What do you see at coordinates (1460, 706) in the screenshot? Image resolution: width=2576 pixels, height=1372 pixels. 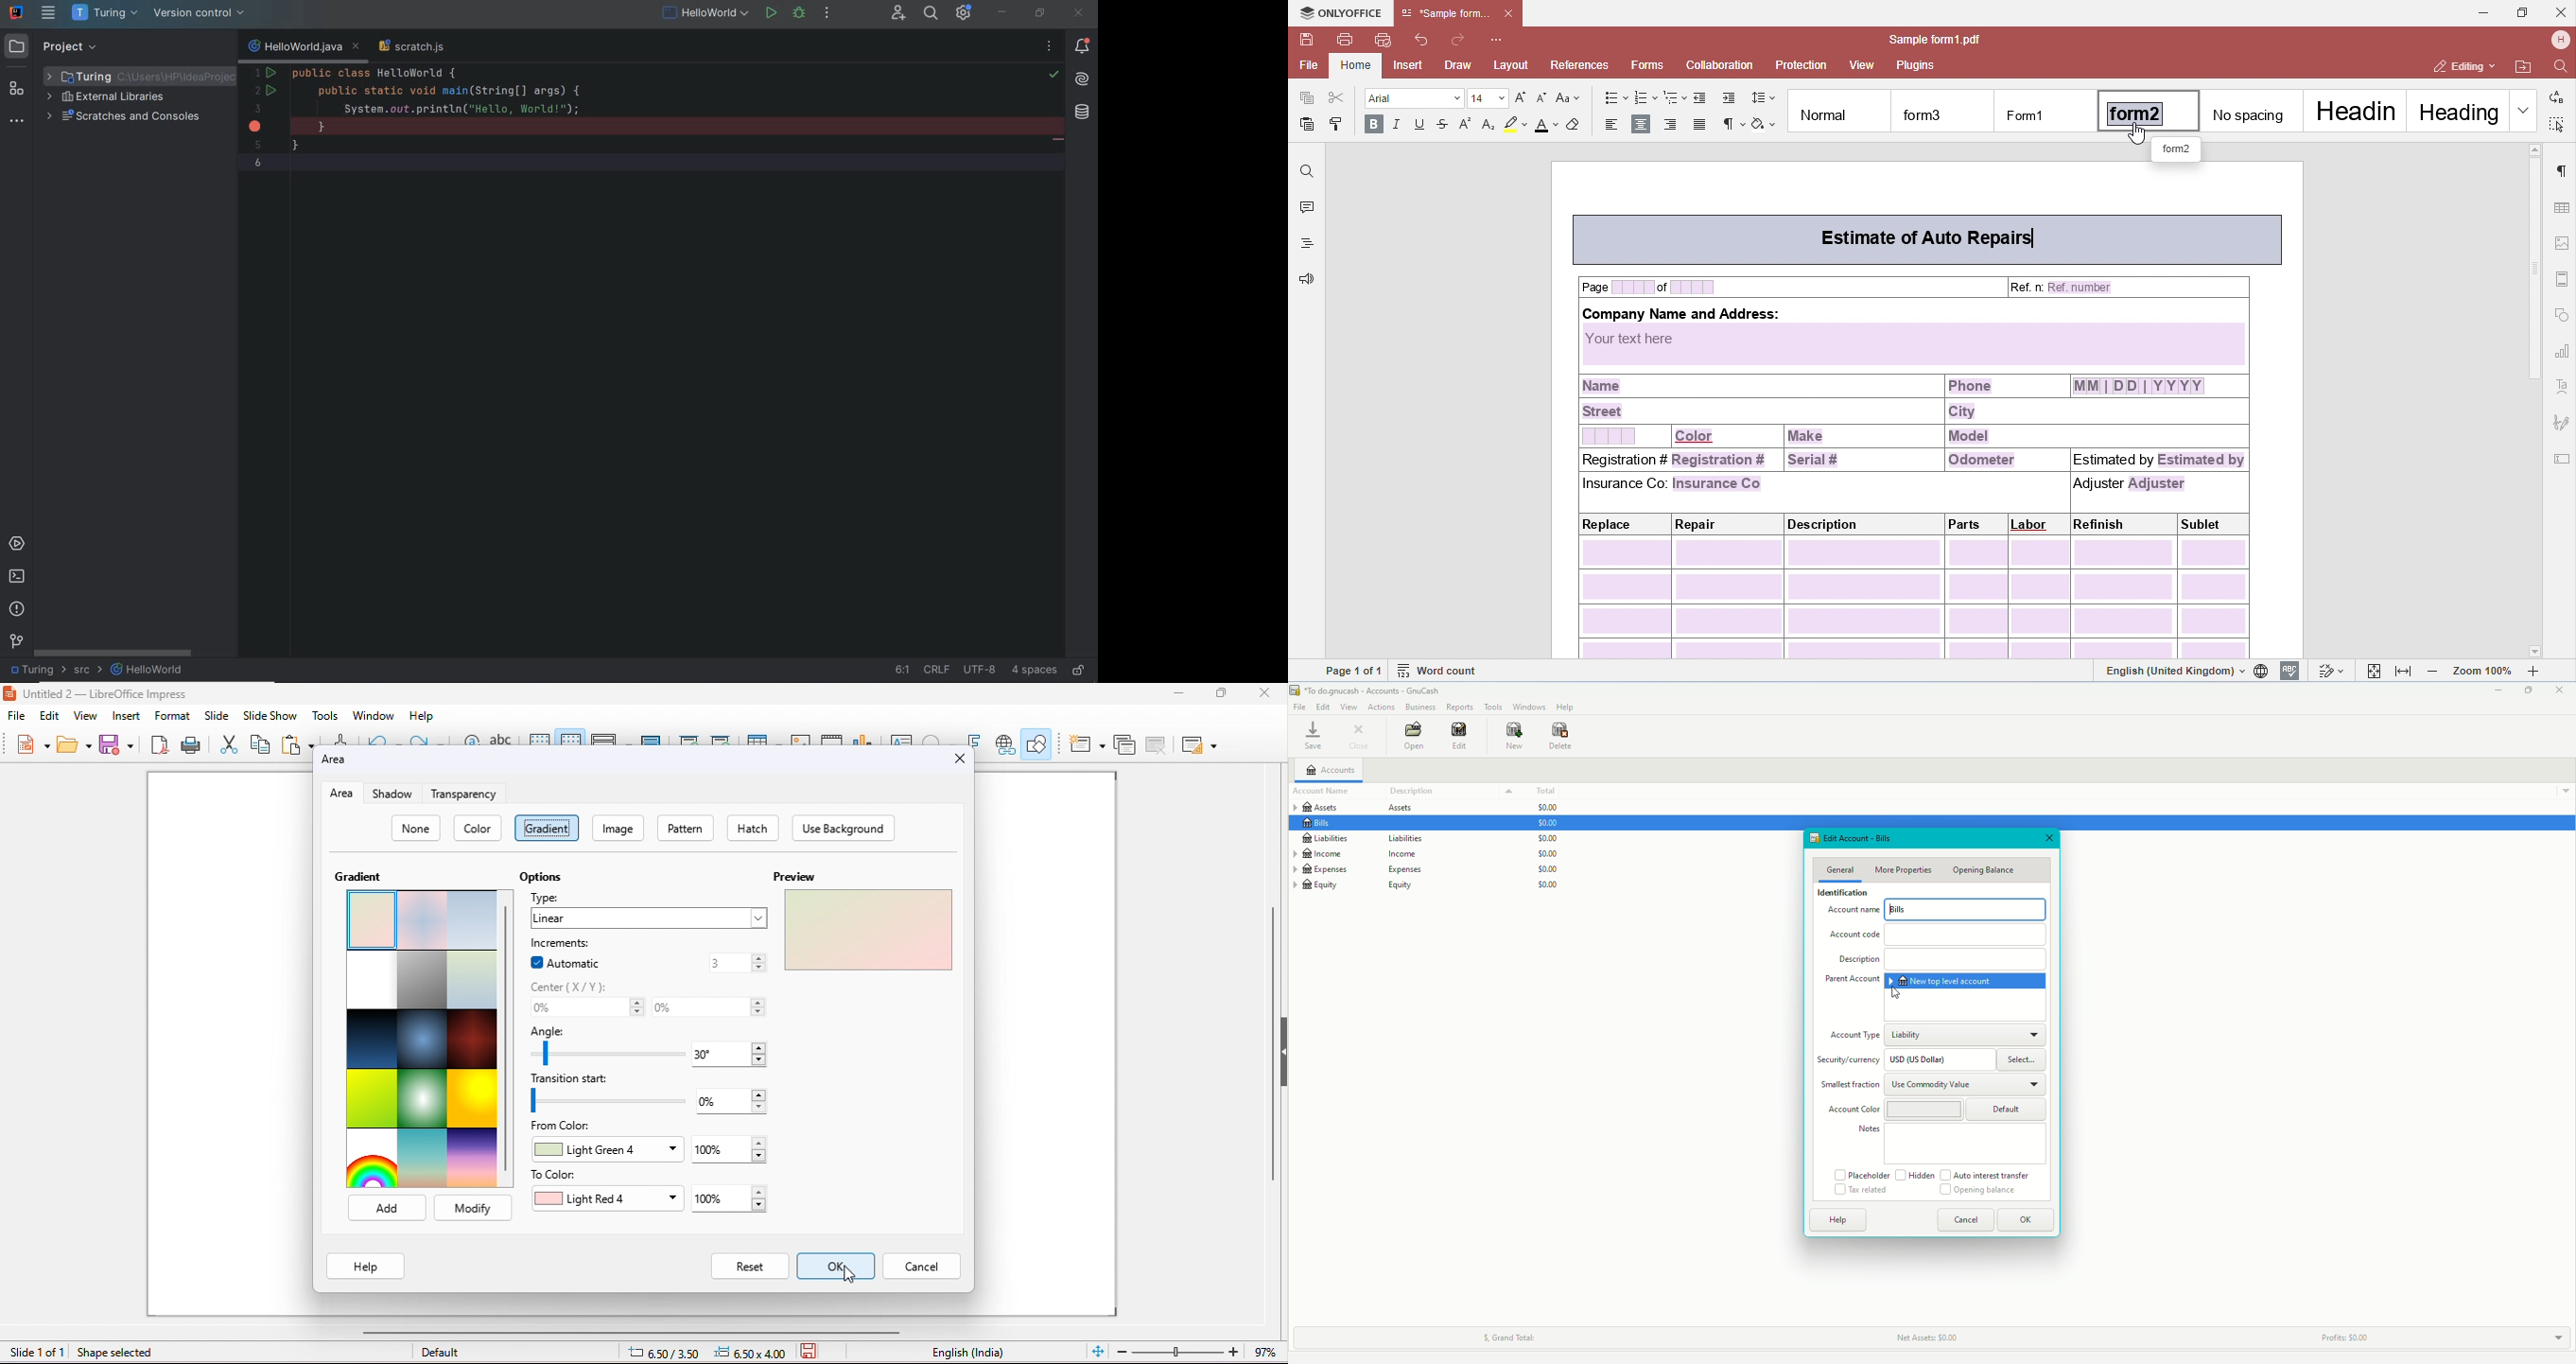 I see `Reports` at bounding box center [1460, 706].